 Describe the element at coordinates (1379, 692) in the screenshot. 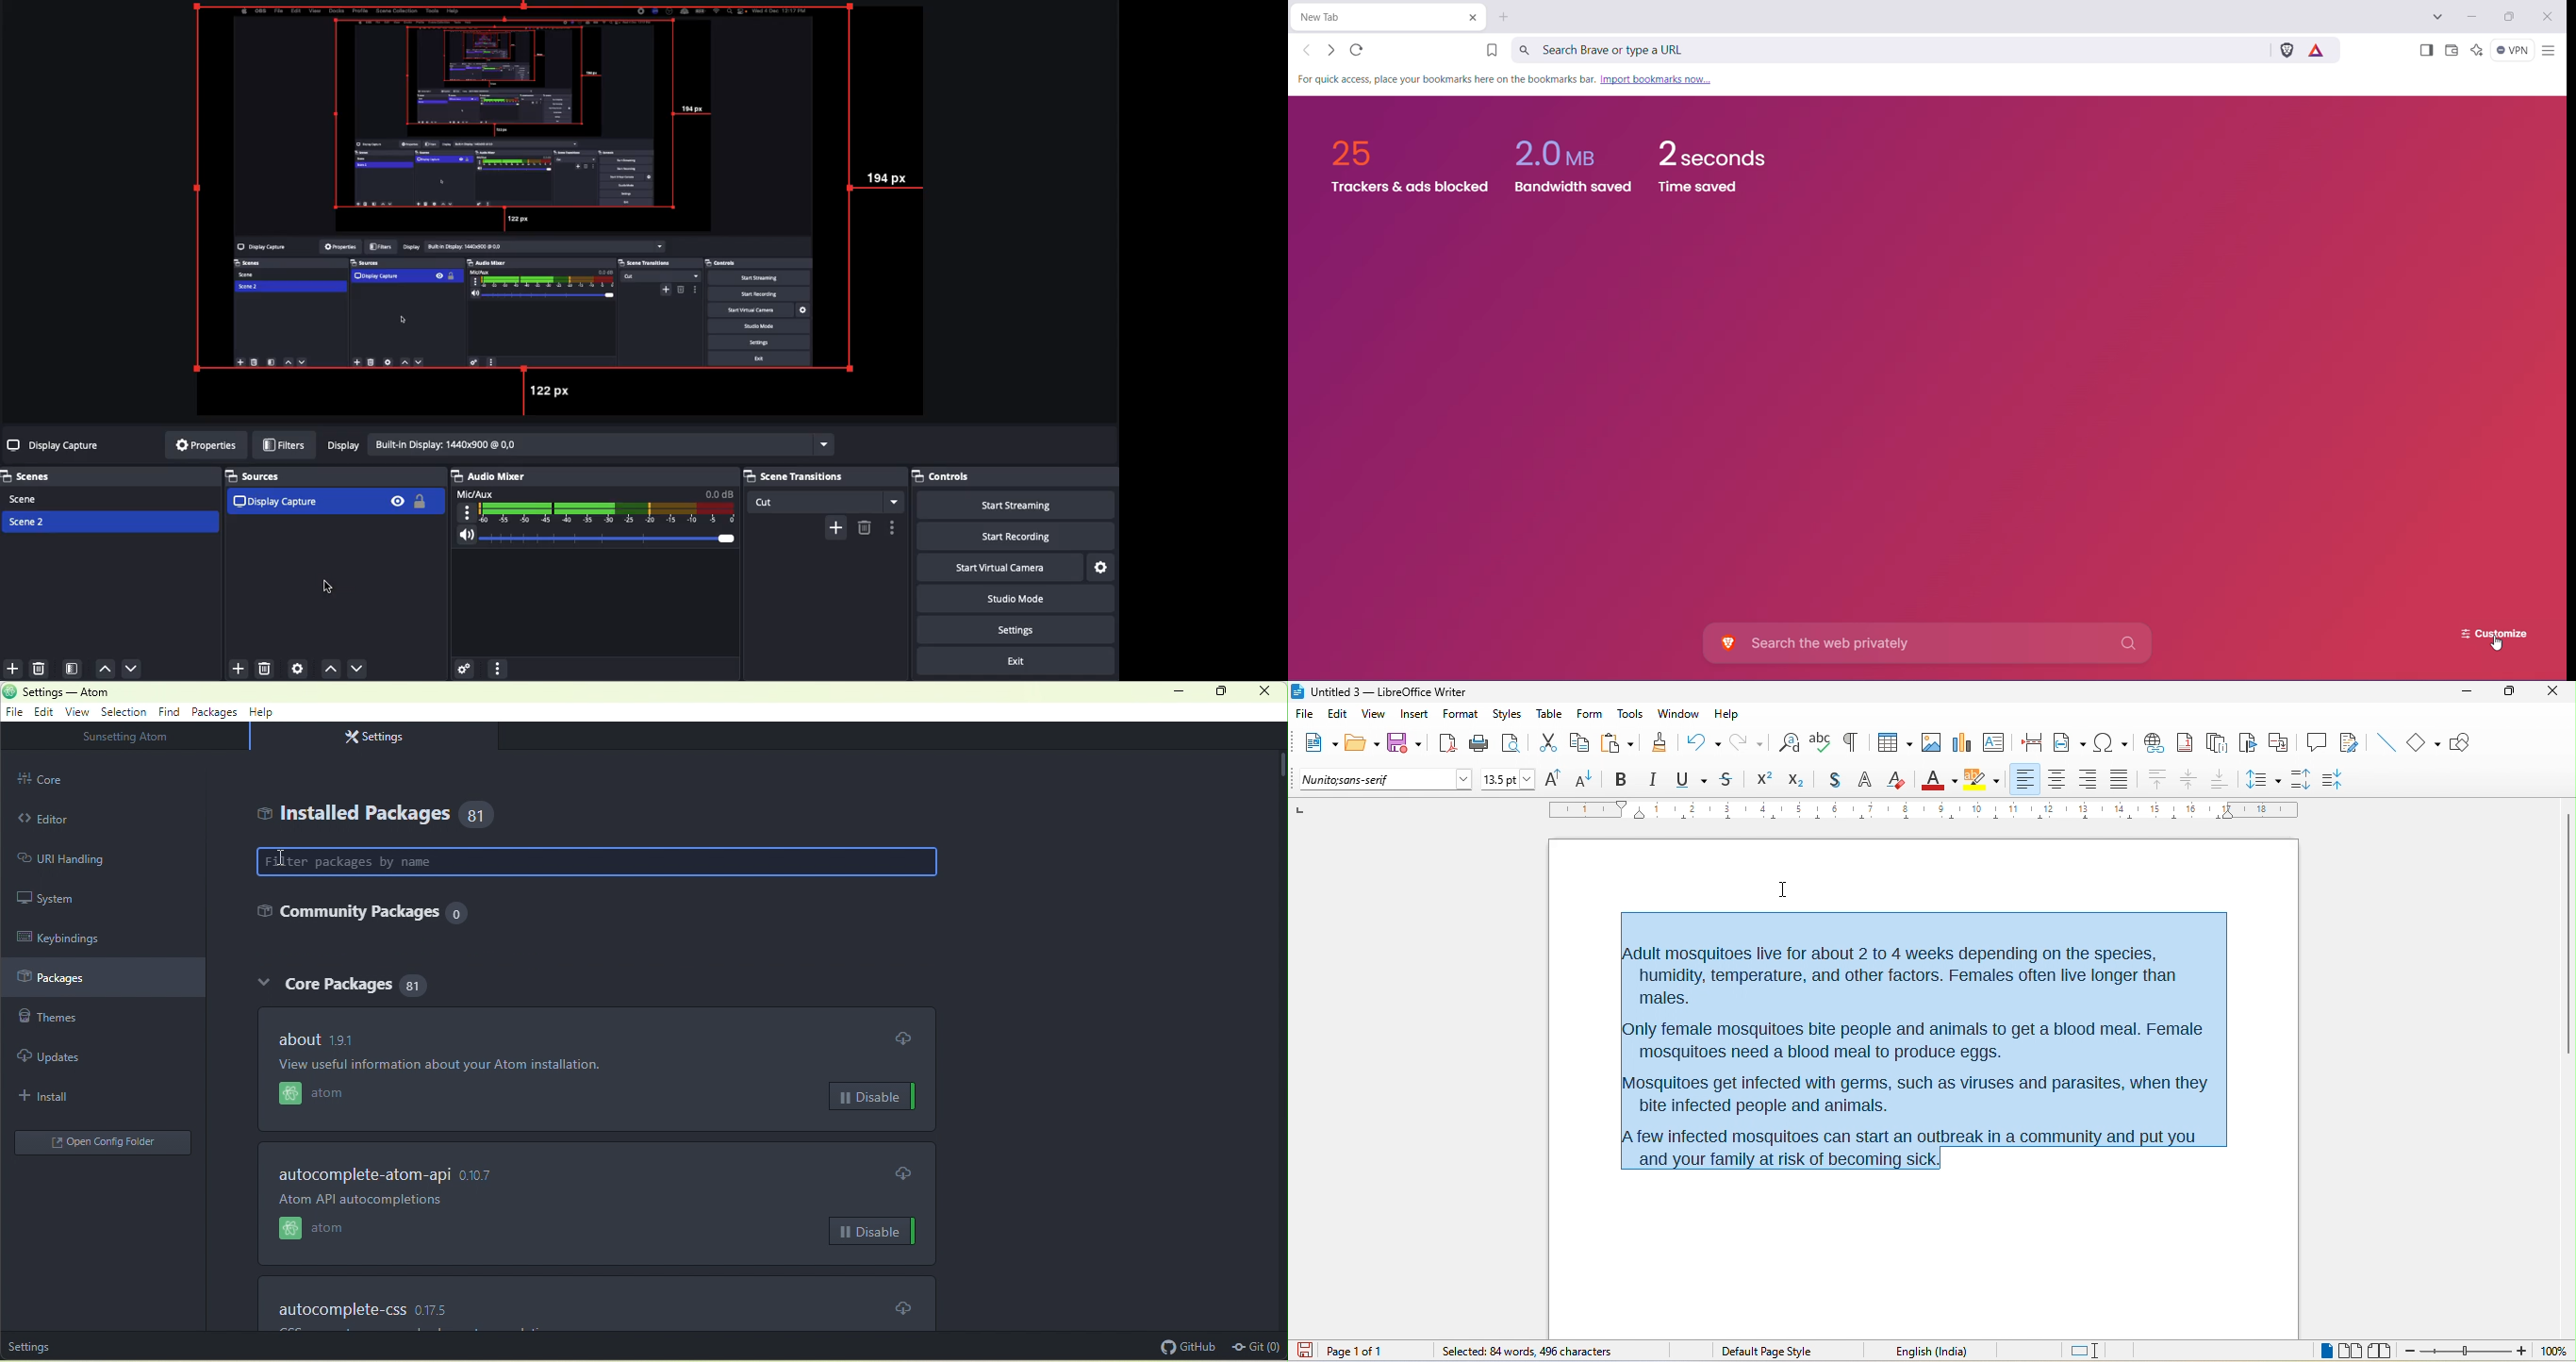

I see `title` at that location.